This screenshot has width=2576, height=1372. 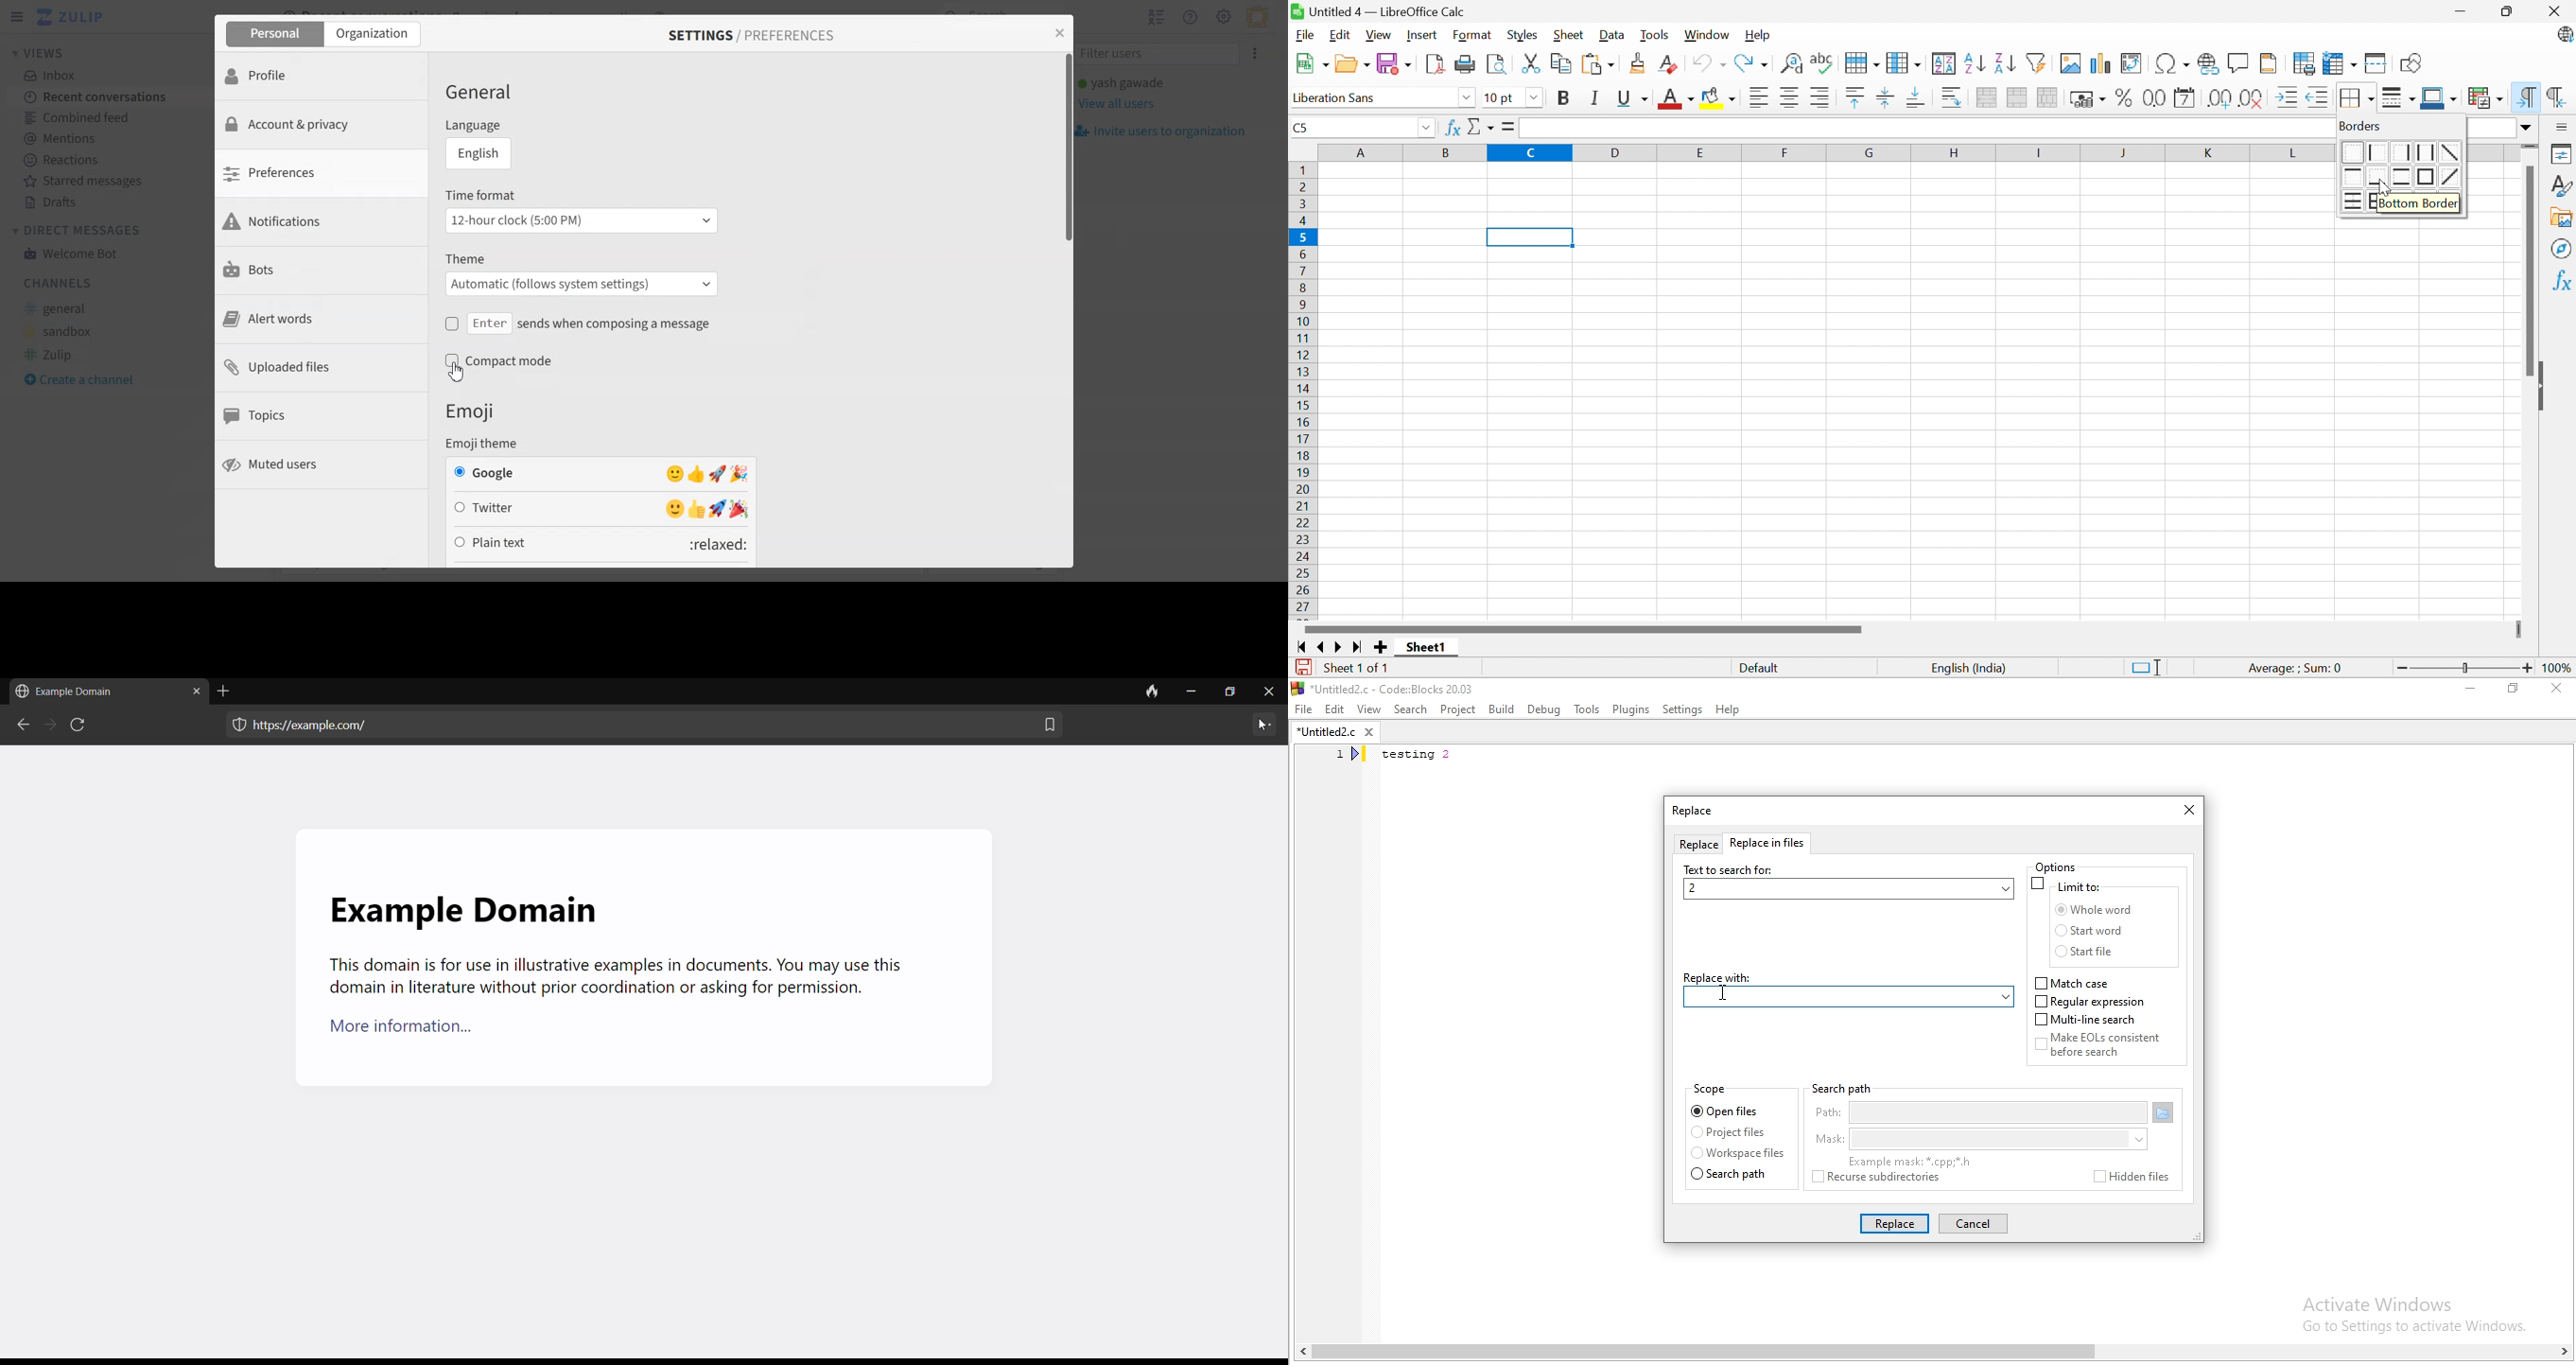 What do you see at coordinates (2521, 631) in the screenshot?
I see `Slider` at bounding box center [2521, 631].